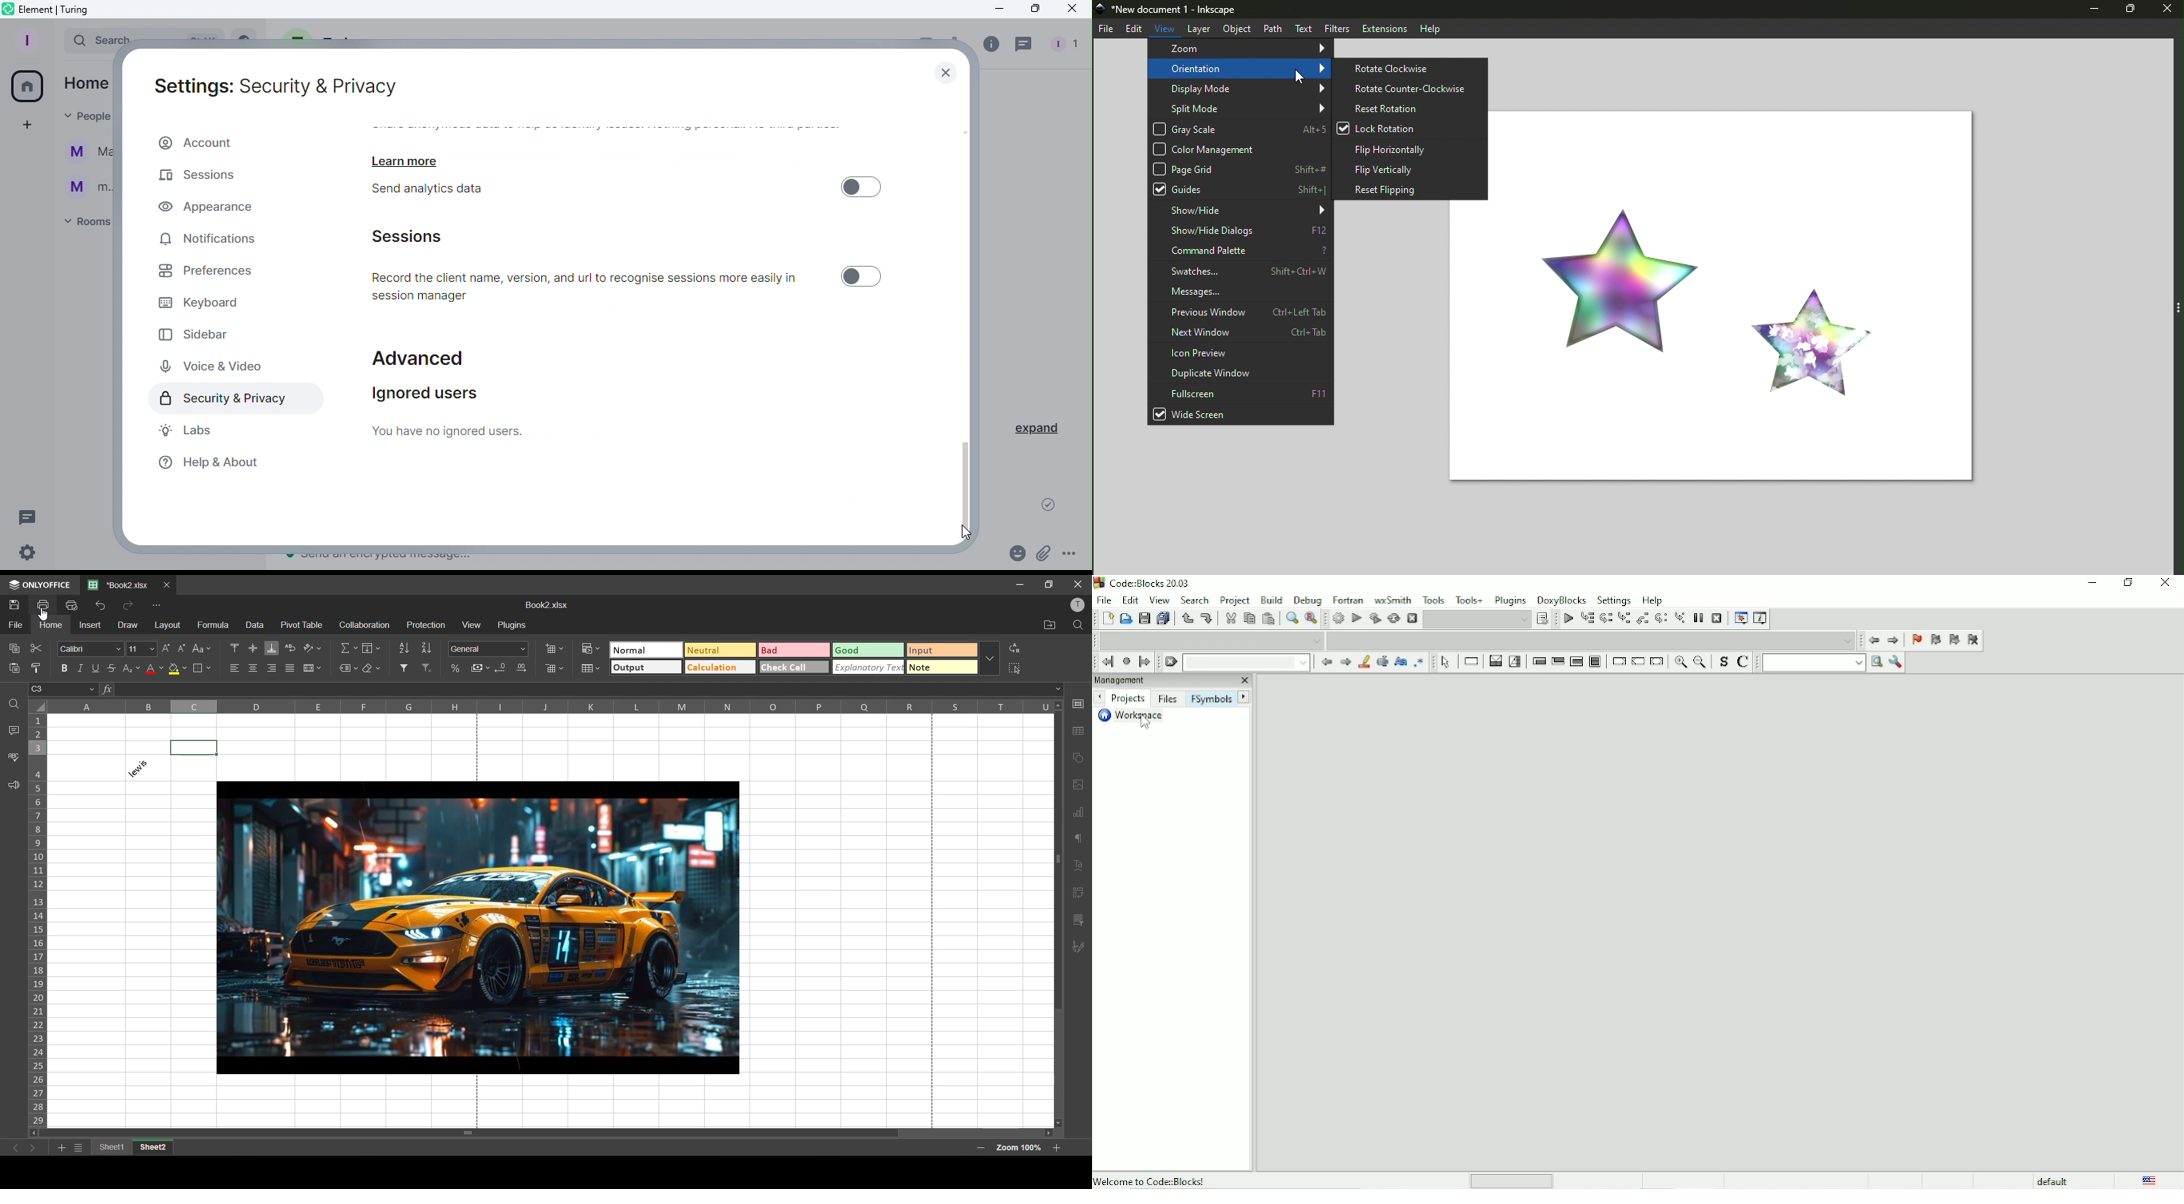  What do you see at coordinates (126, 628) in the screenshot?
I see `draw` at bounding box center [126, 628].